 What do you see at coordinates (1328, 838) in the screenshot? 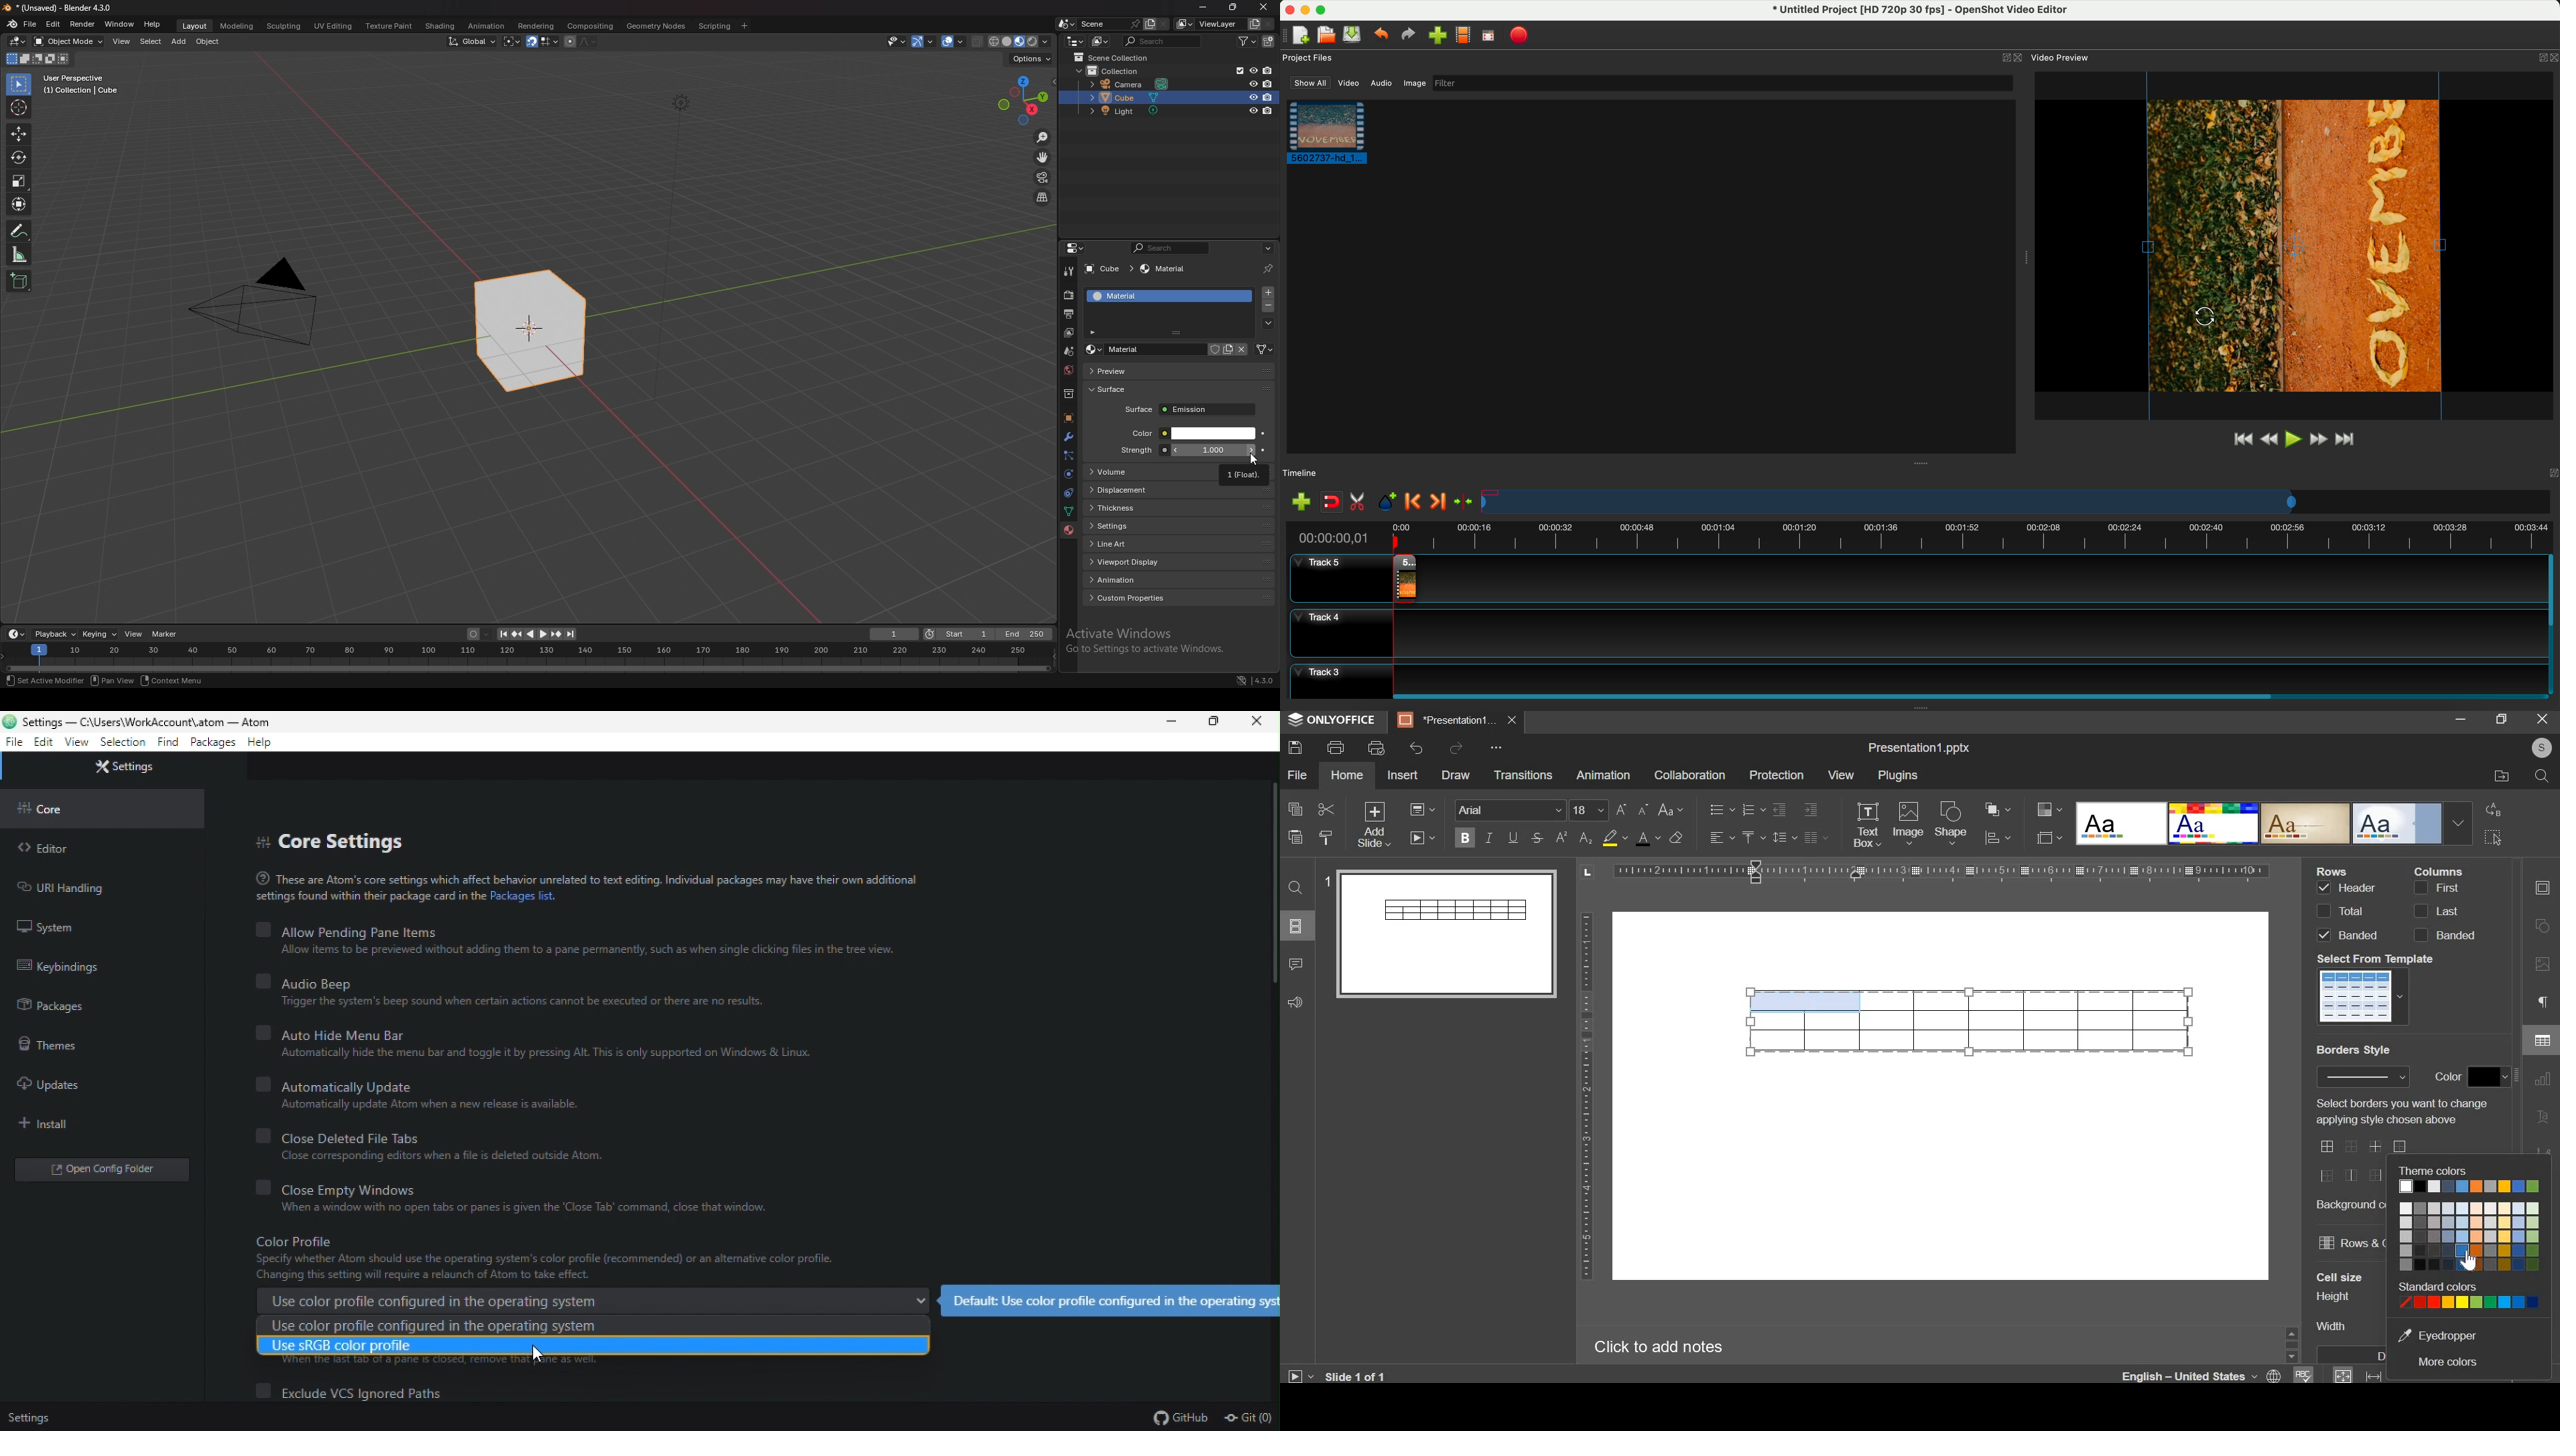
I see `copy style` at bounding box center [1328, 838].